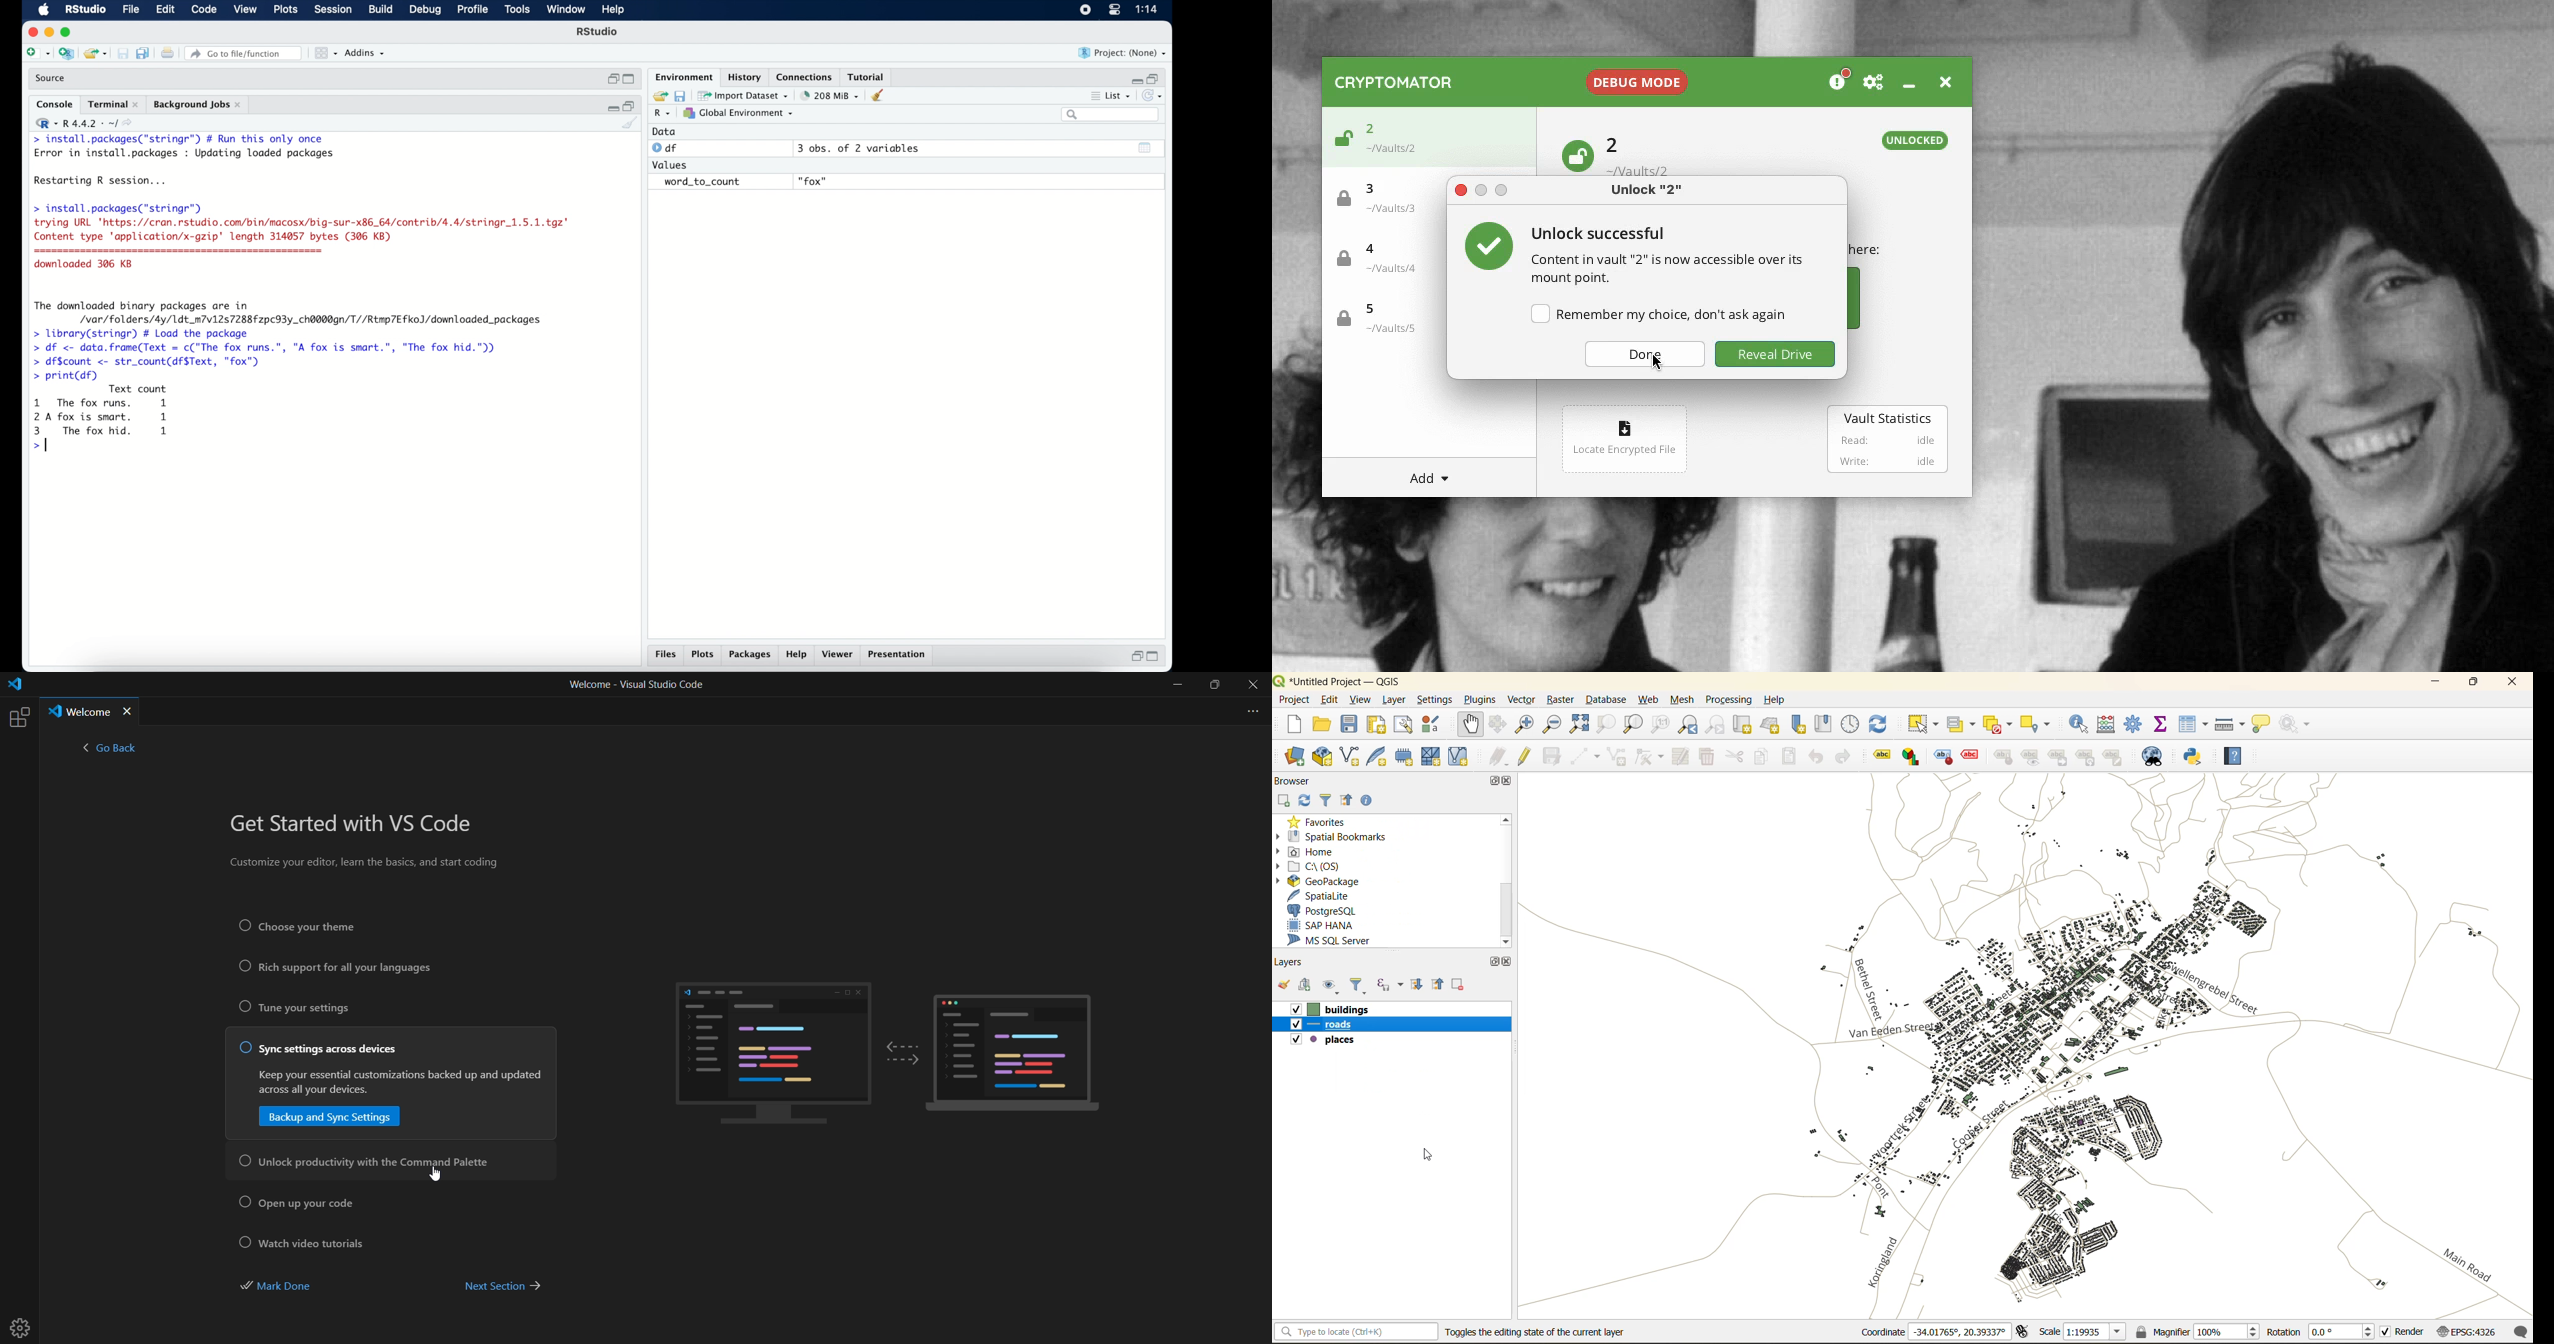  I want to click on print, so click(167, 54).